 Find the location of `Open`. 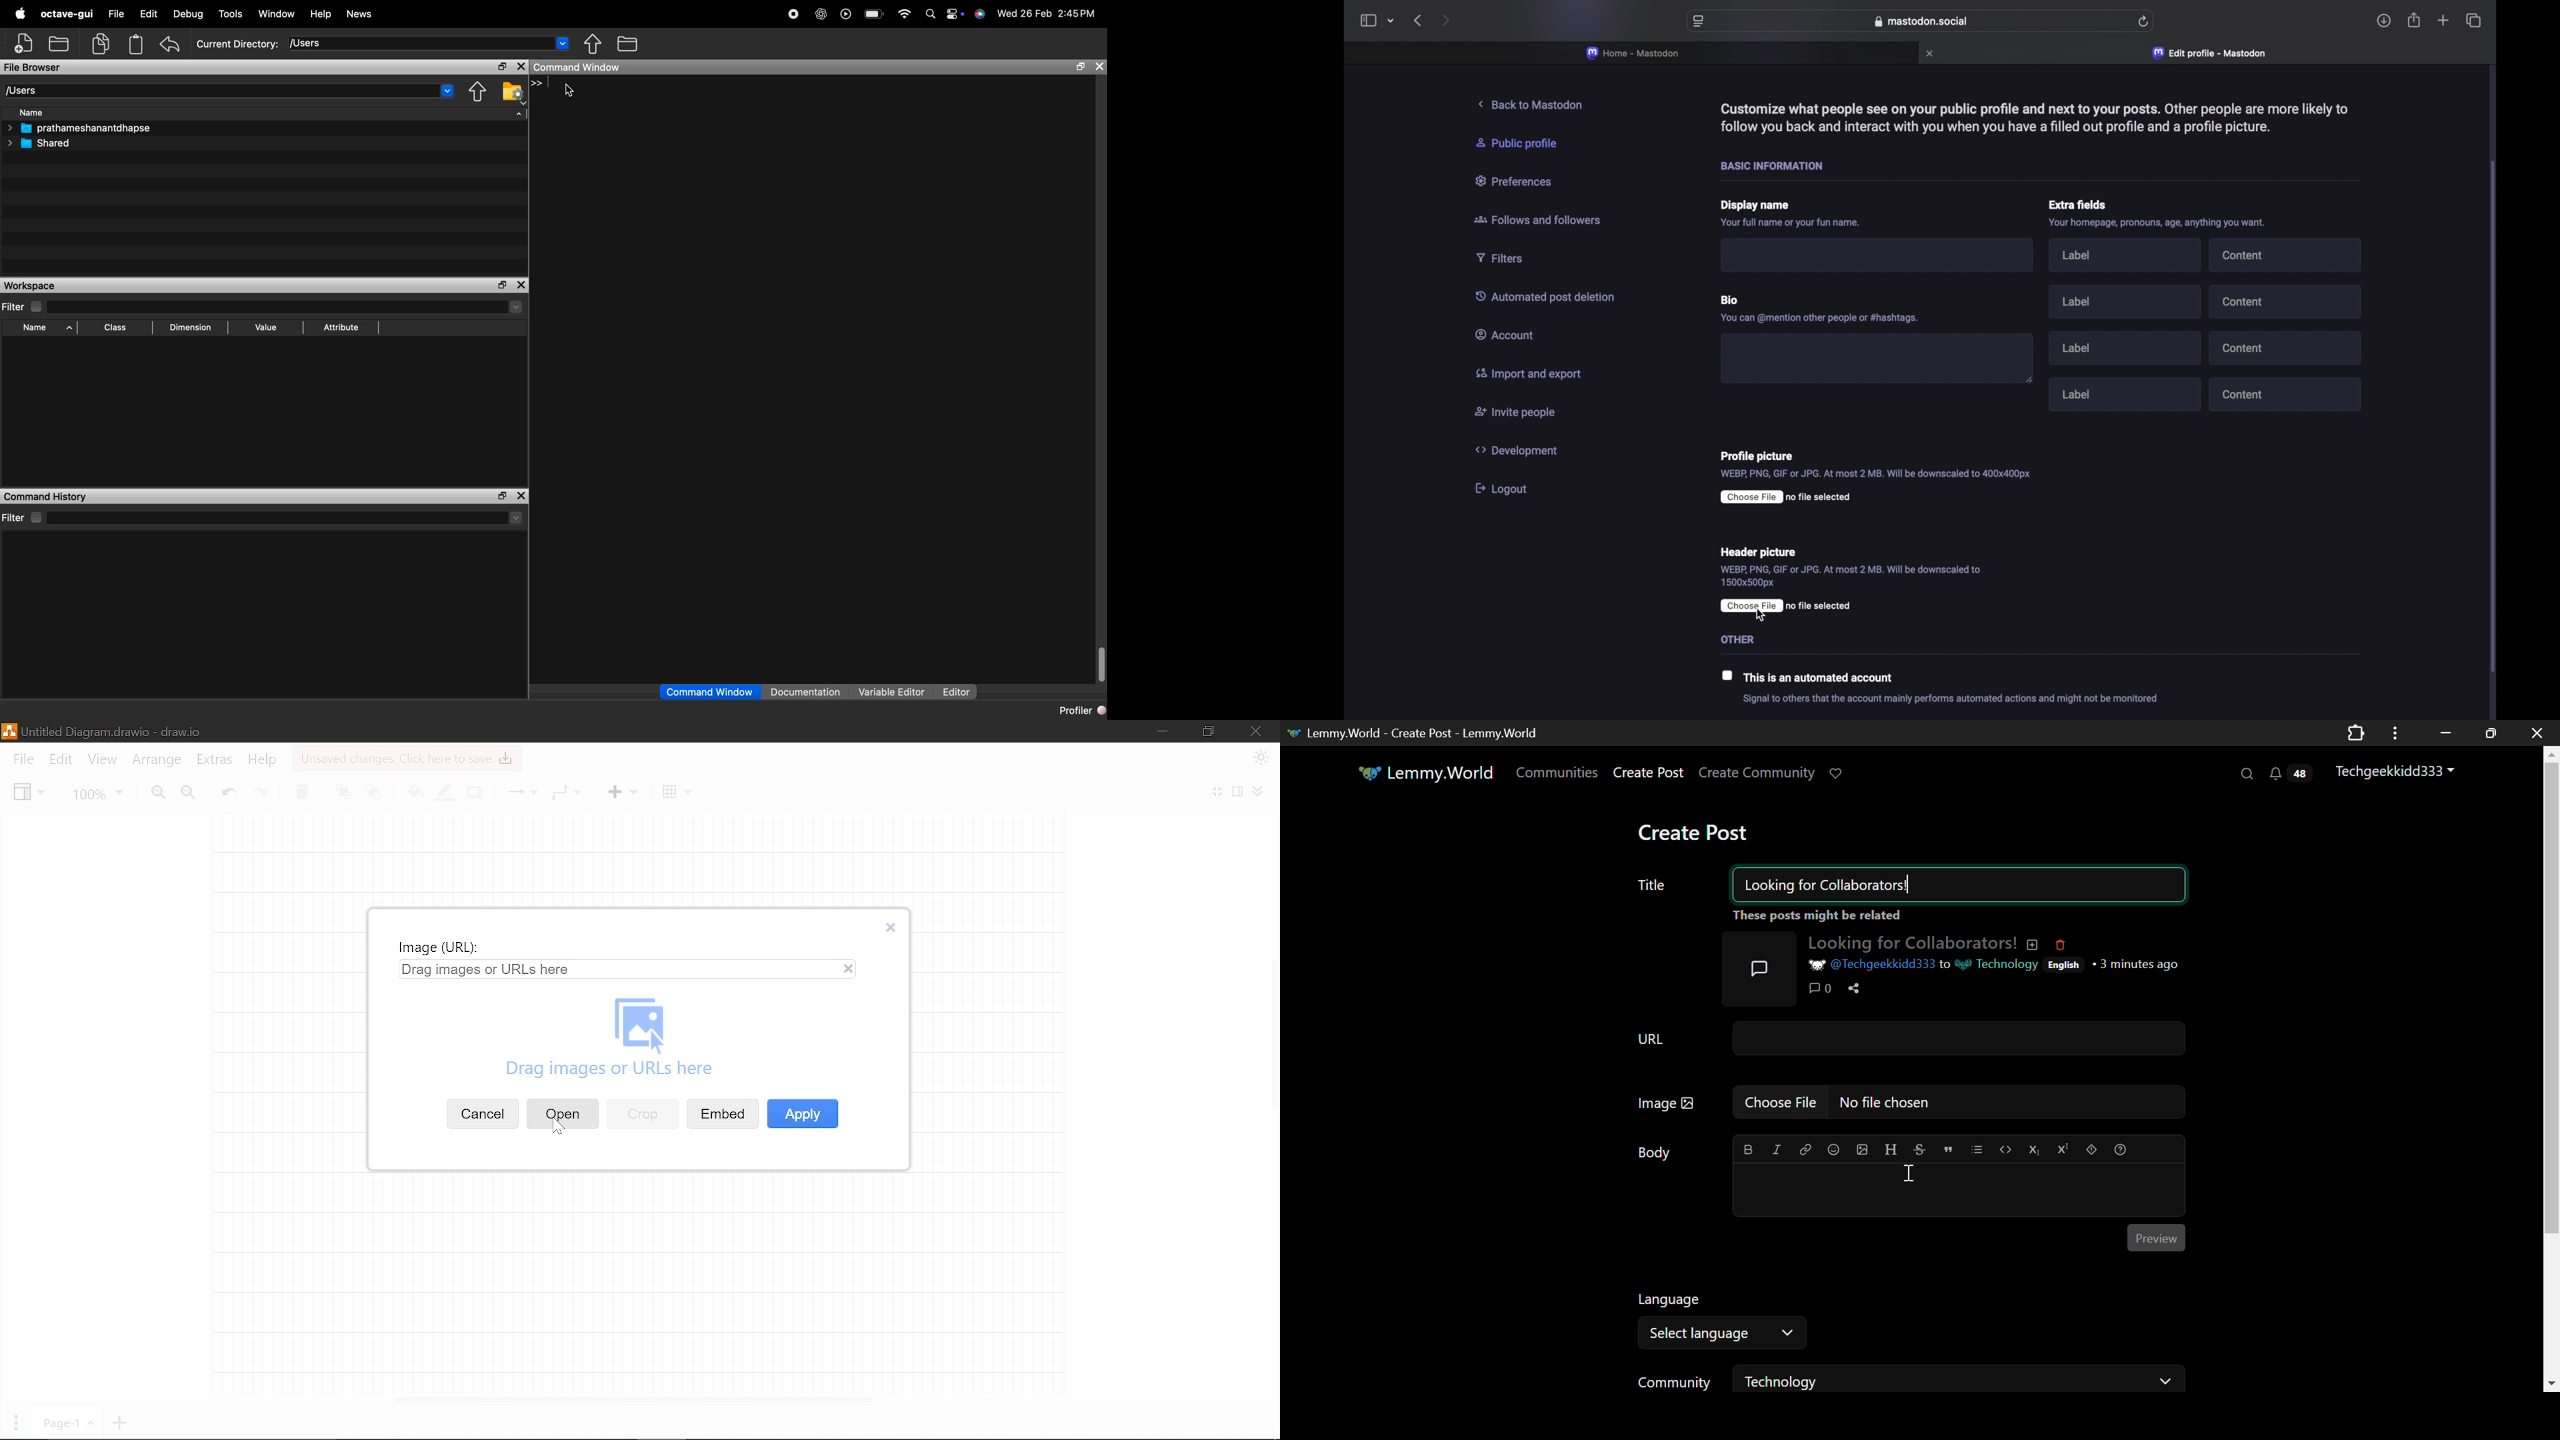

Open is located at coordinates (562, 1113).